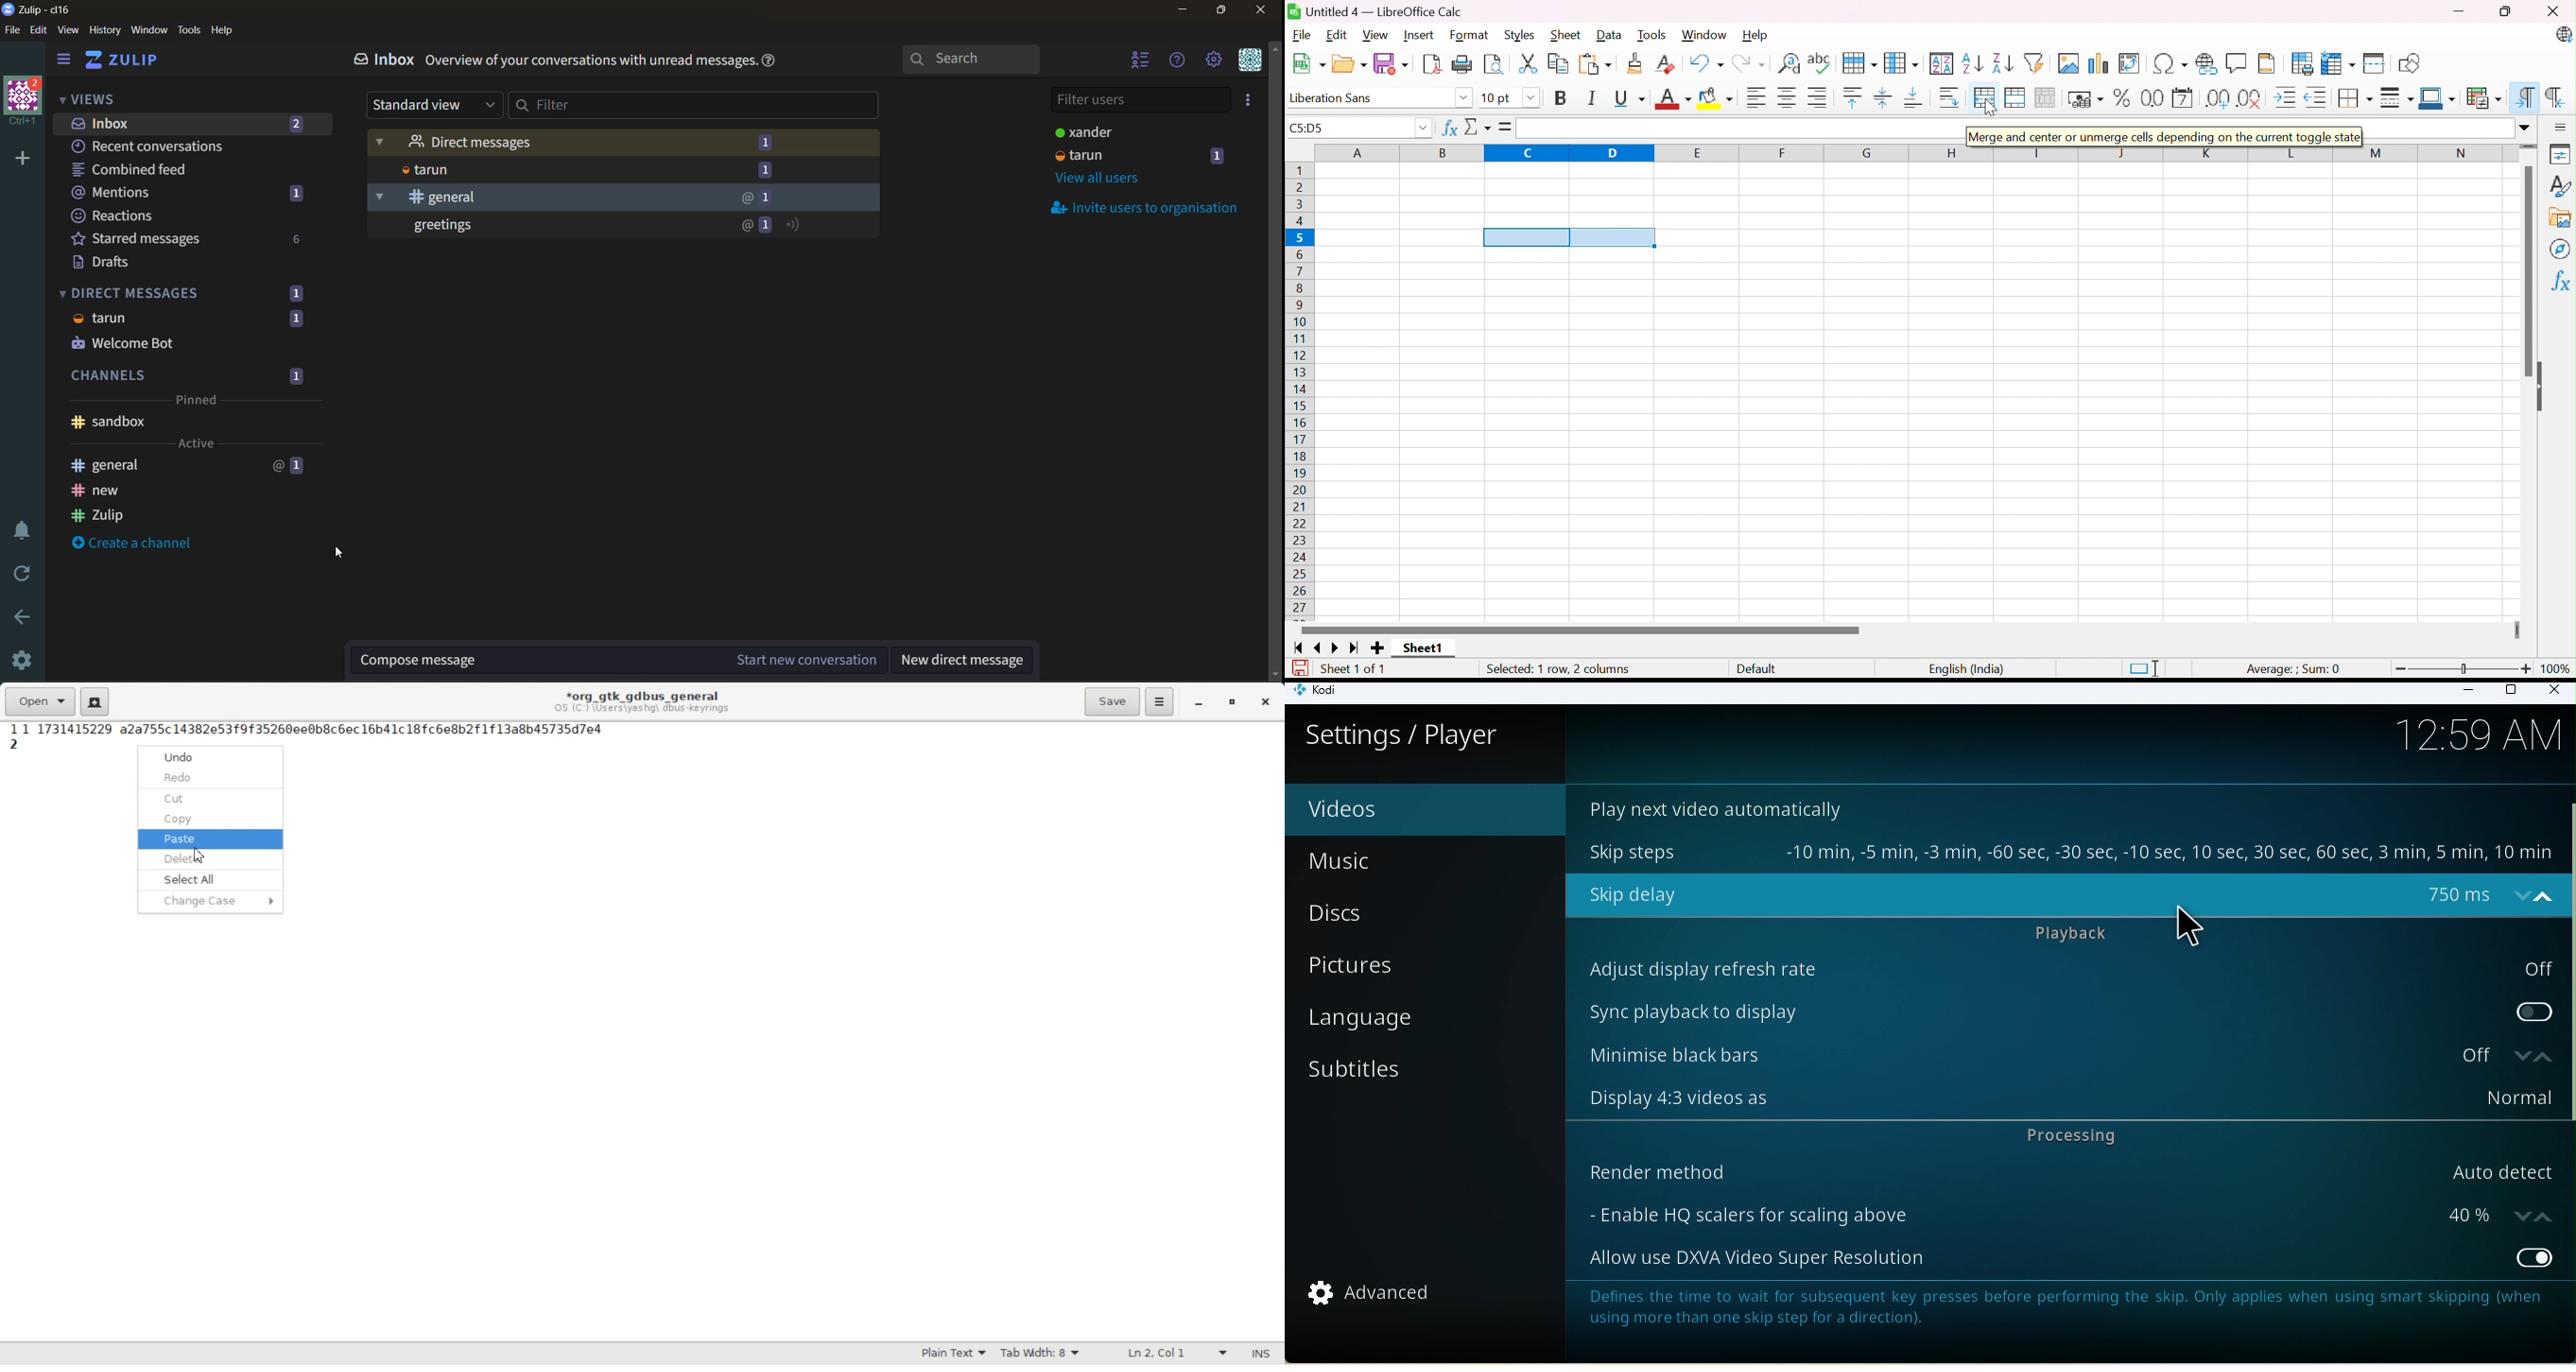 This screenshot has height=1372, width=2576. Describe the element at coordinates (2375, 63) in the screenshot. I see `Split Window` at that location.